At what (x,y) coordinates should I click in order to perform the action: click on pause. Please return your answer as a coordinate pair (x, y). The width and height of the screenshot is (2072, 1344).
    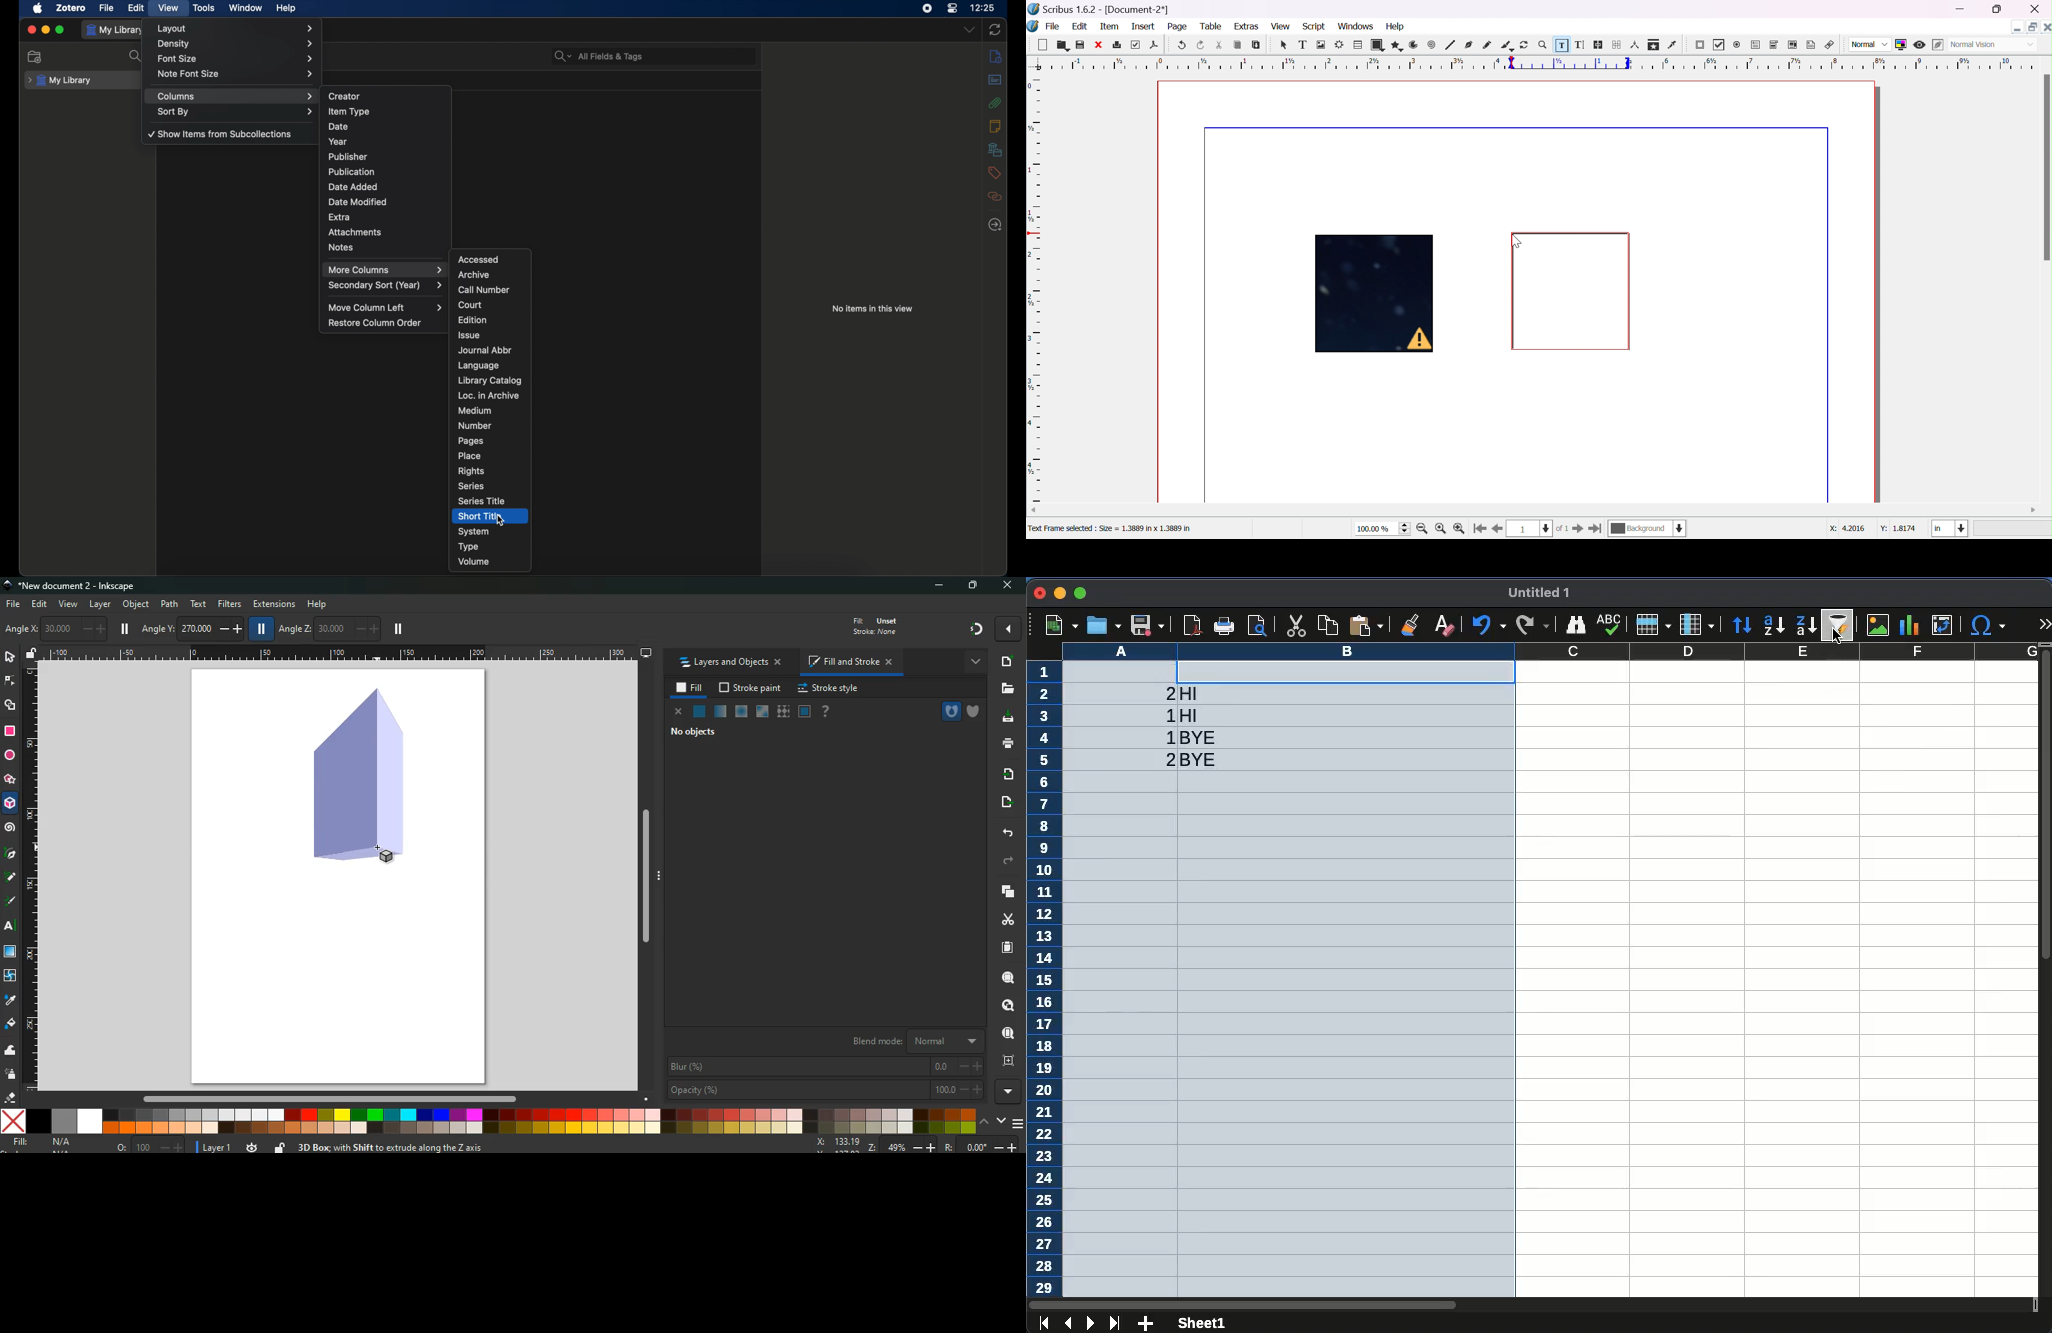
    Looking at the image, I should click on (398, 630).